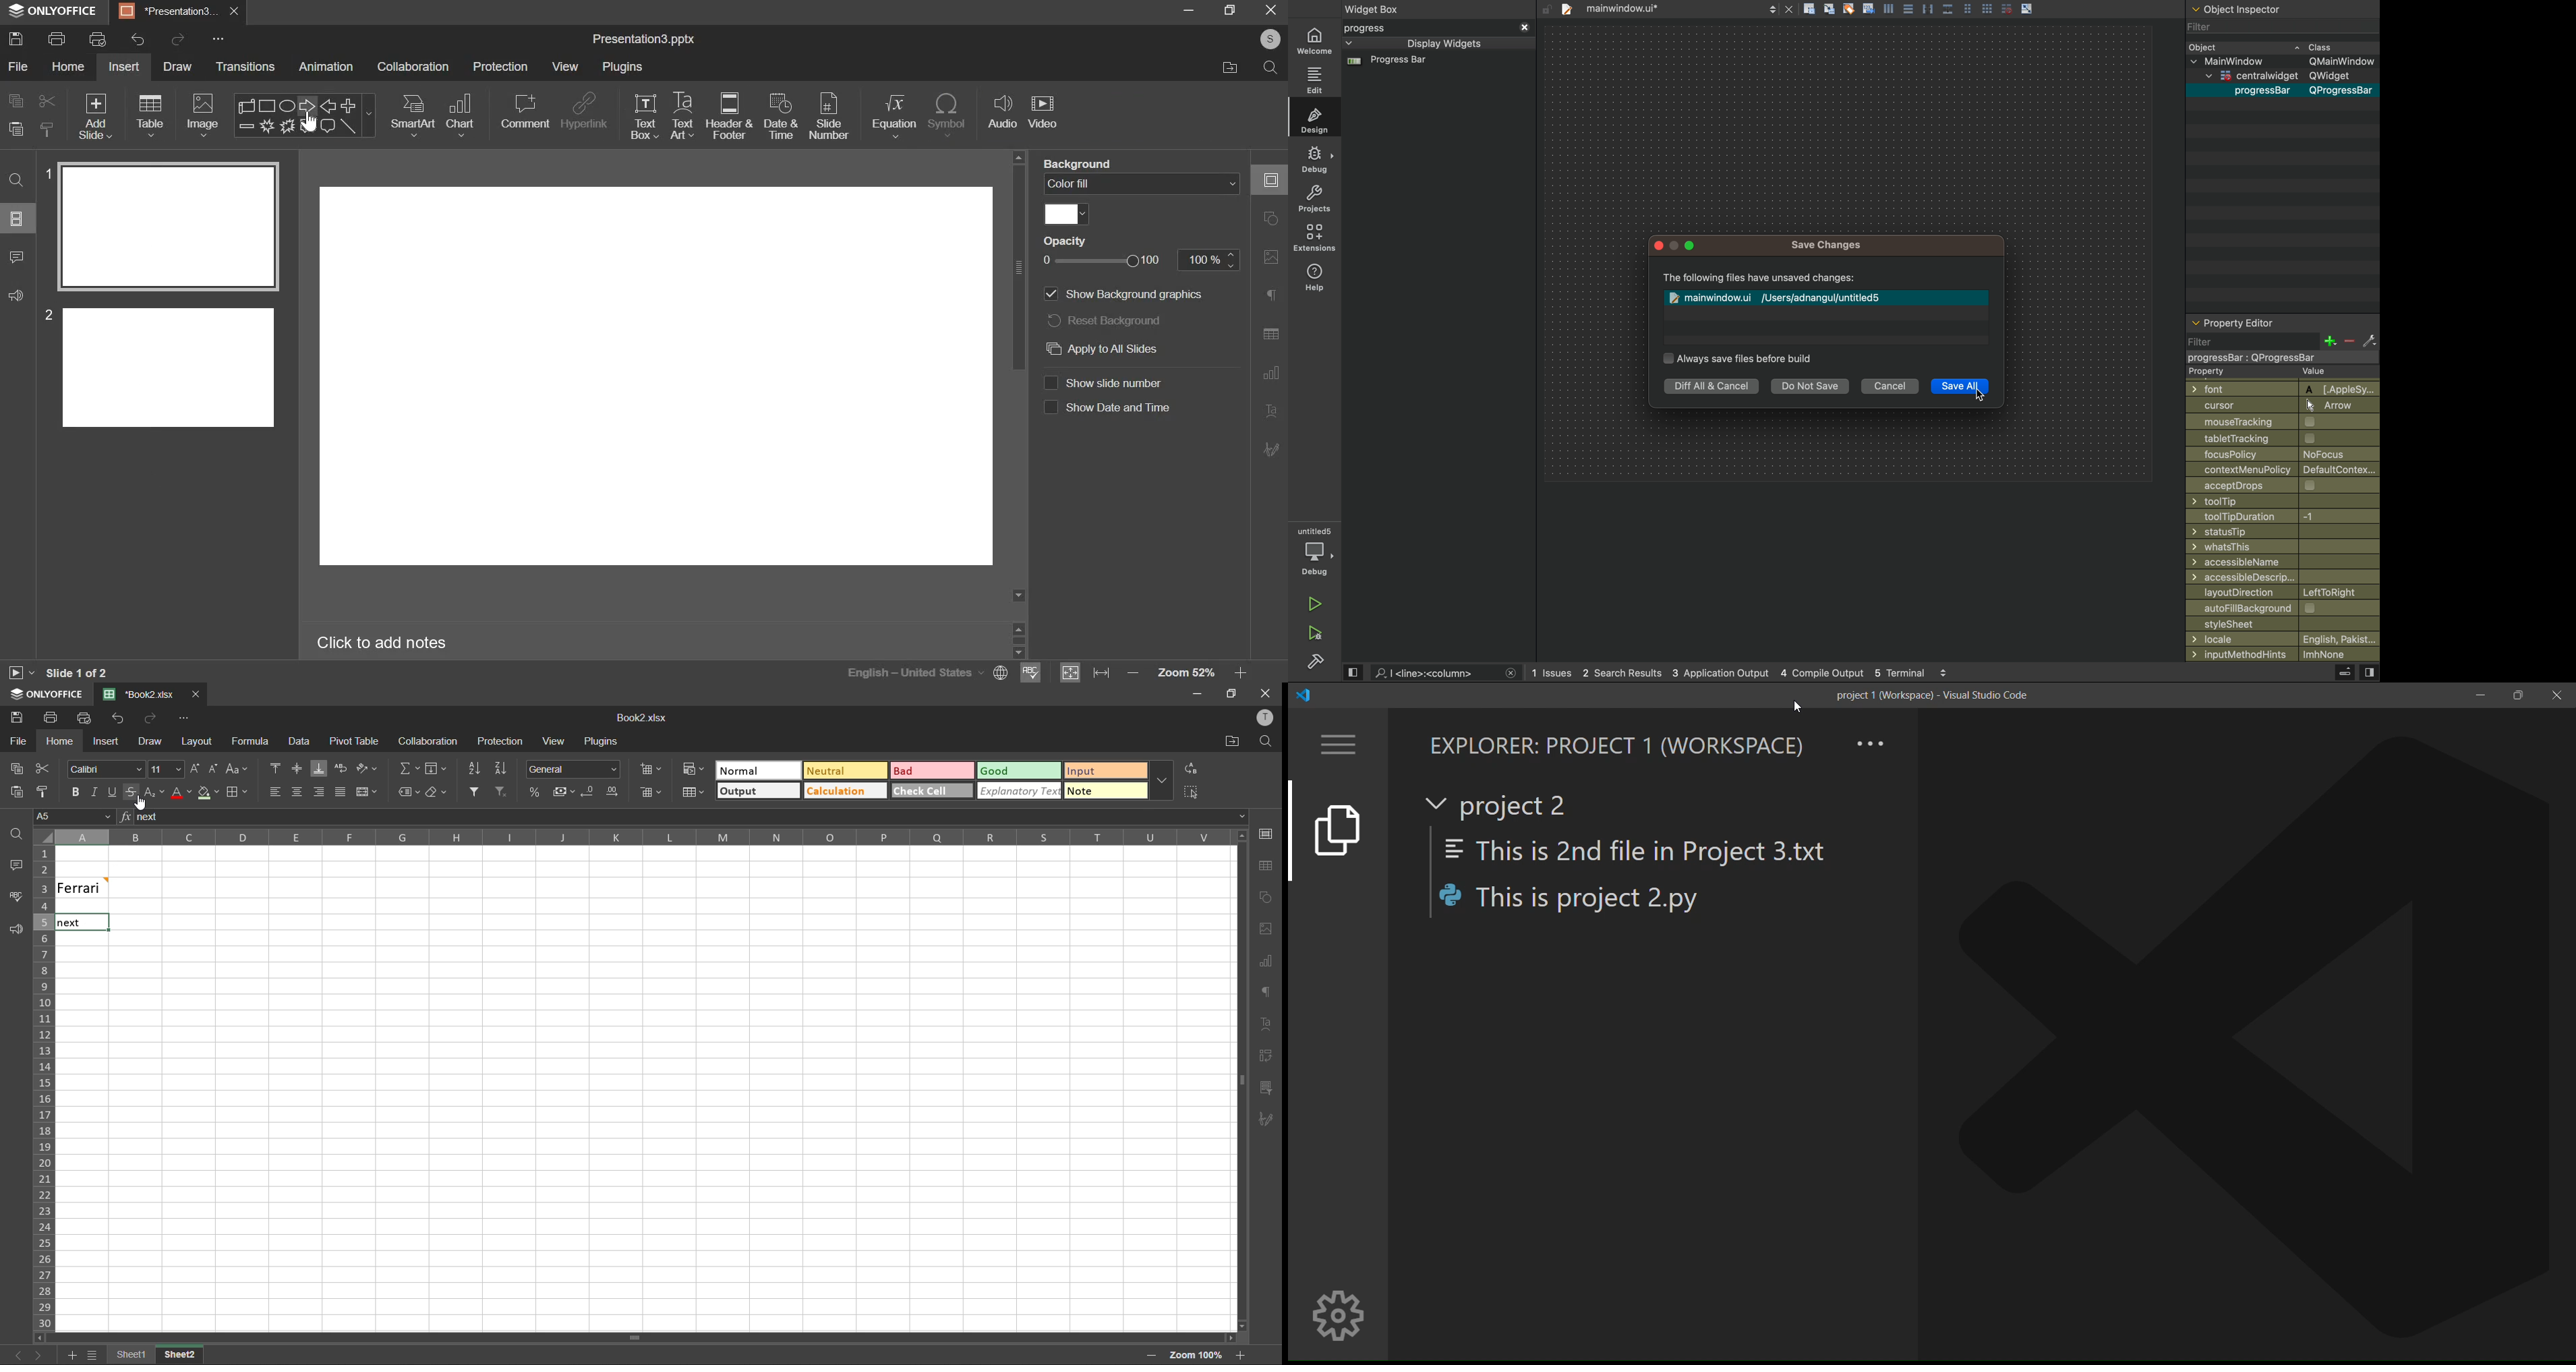 The width and height of the screenshot is (2576, 1372). I want to click on scroll, so click(248, 105).